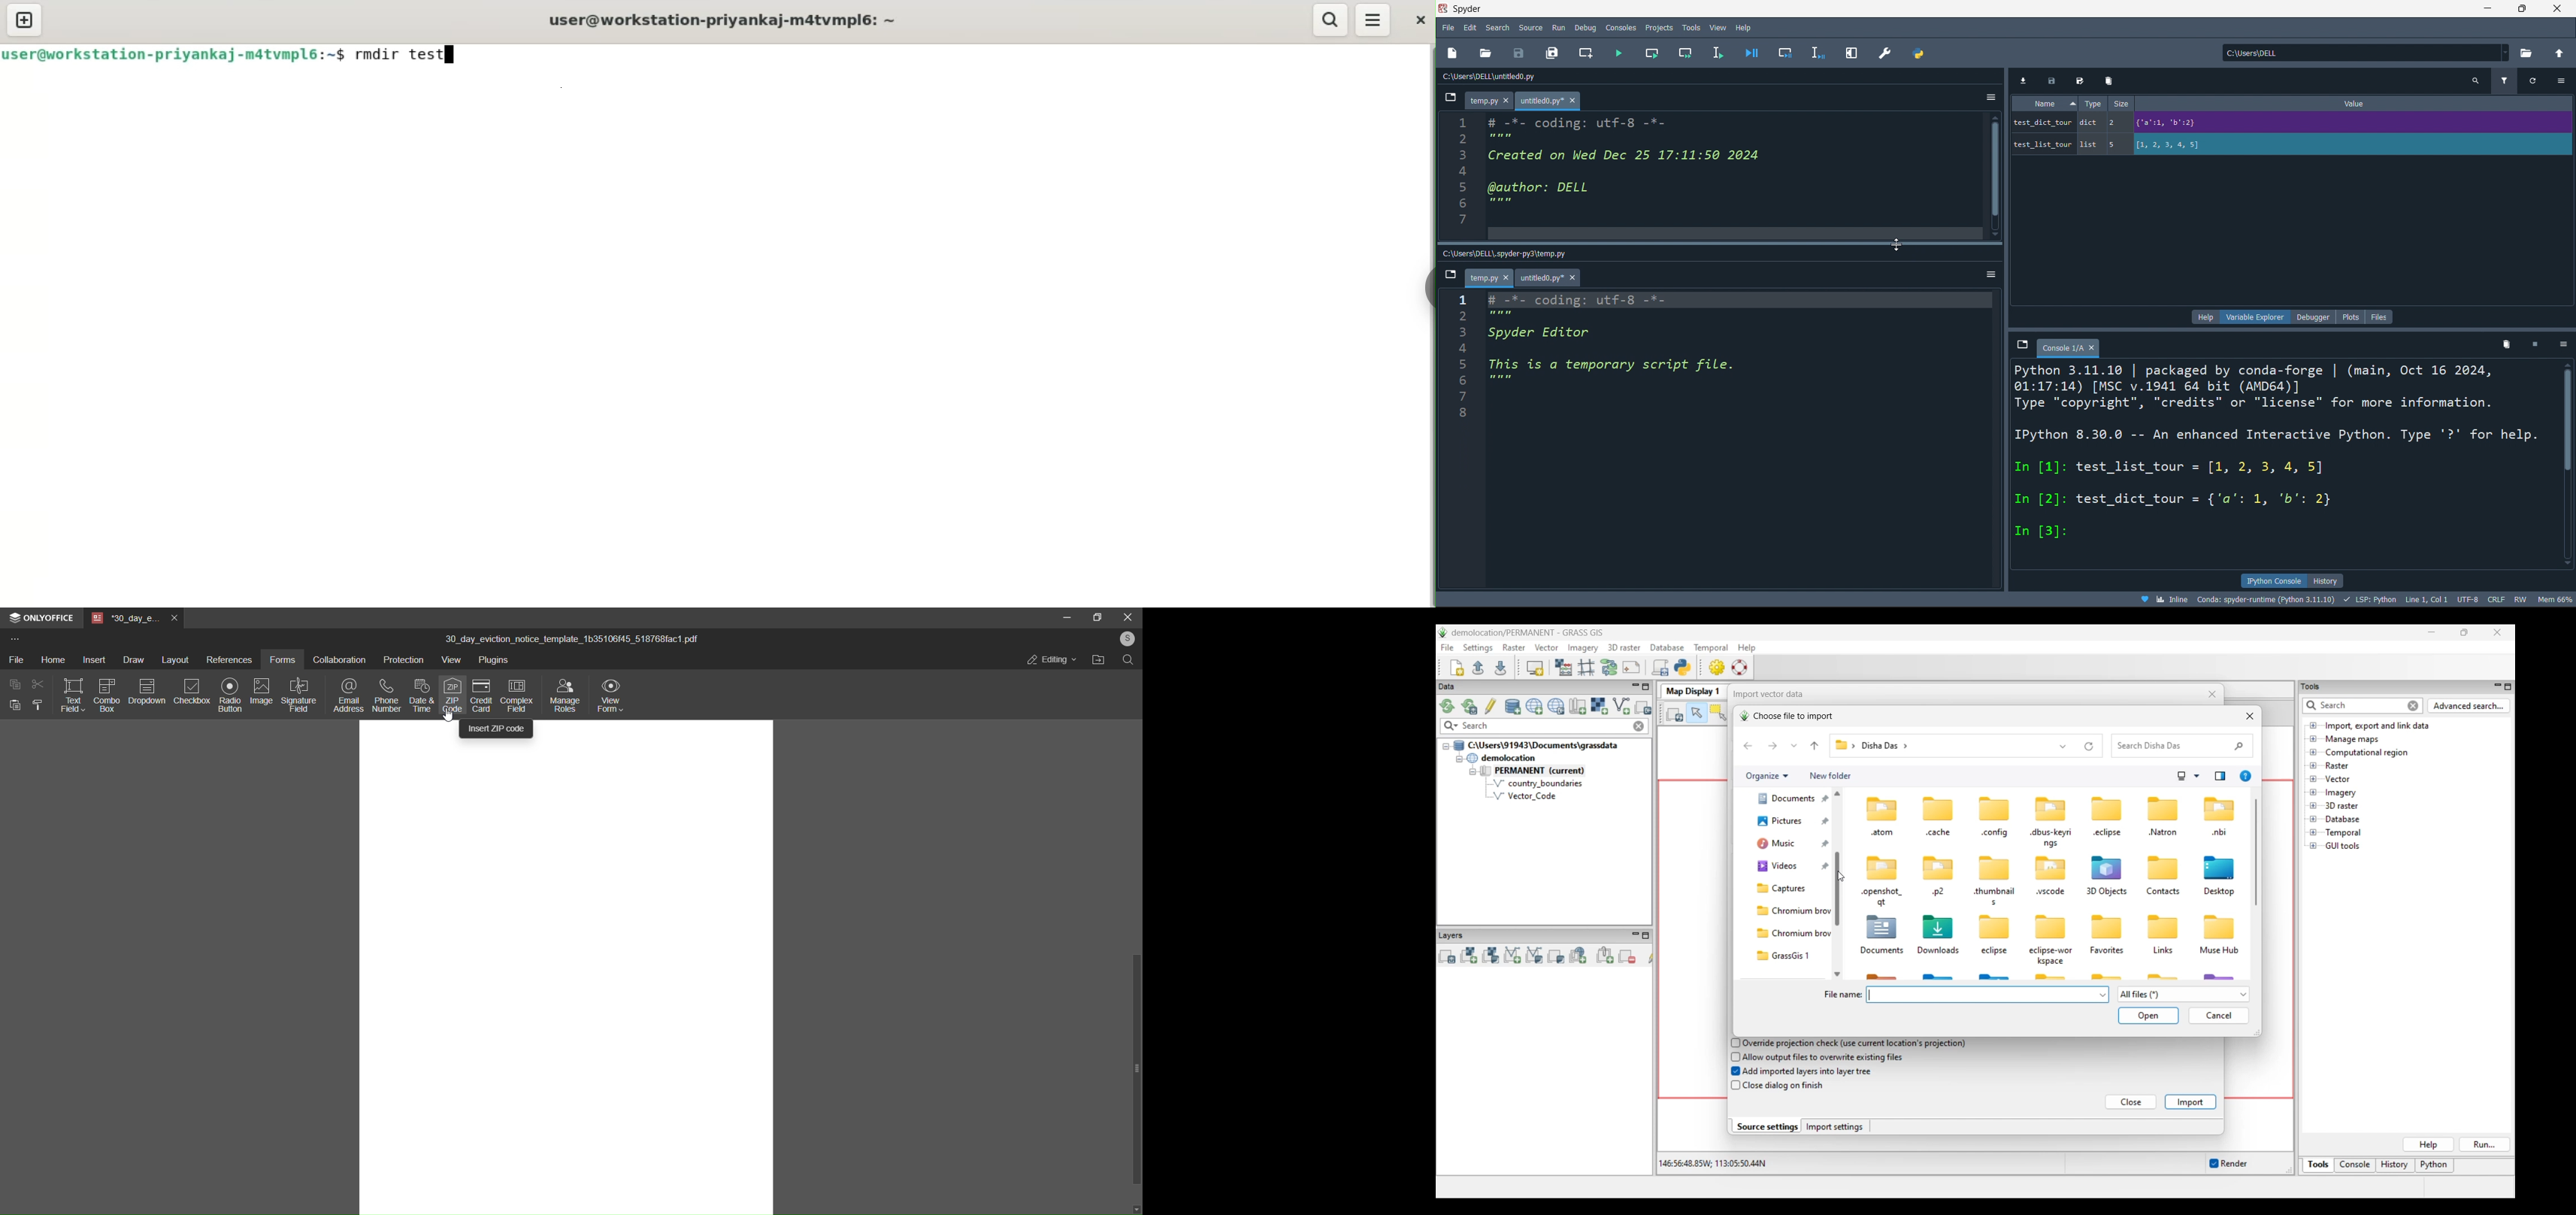 The width and height of the screenshot is (2576, 1232). Describe the element at coordinates (2558, 599) in the screenshot. I see `MEM 64%` at that location.